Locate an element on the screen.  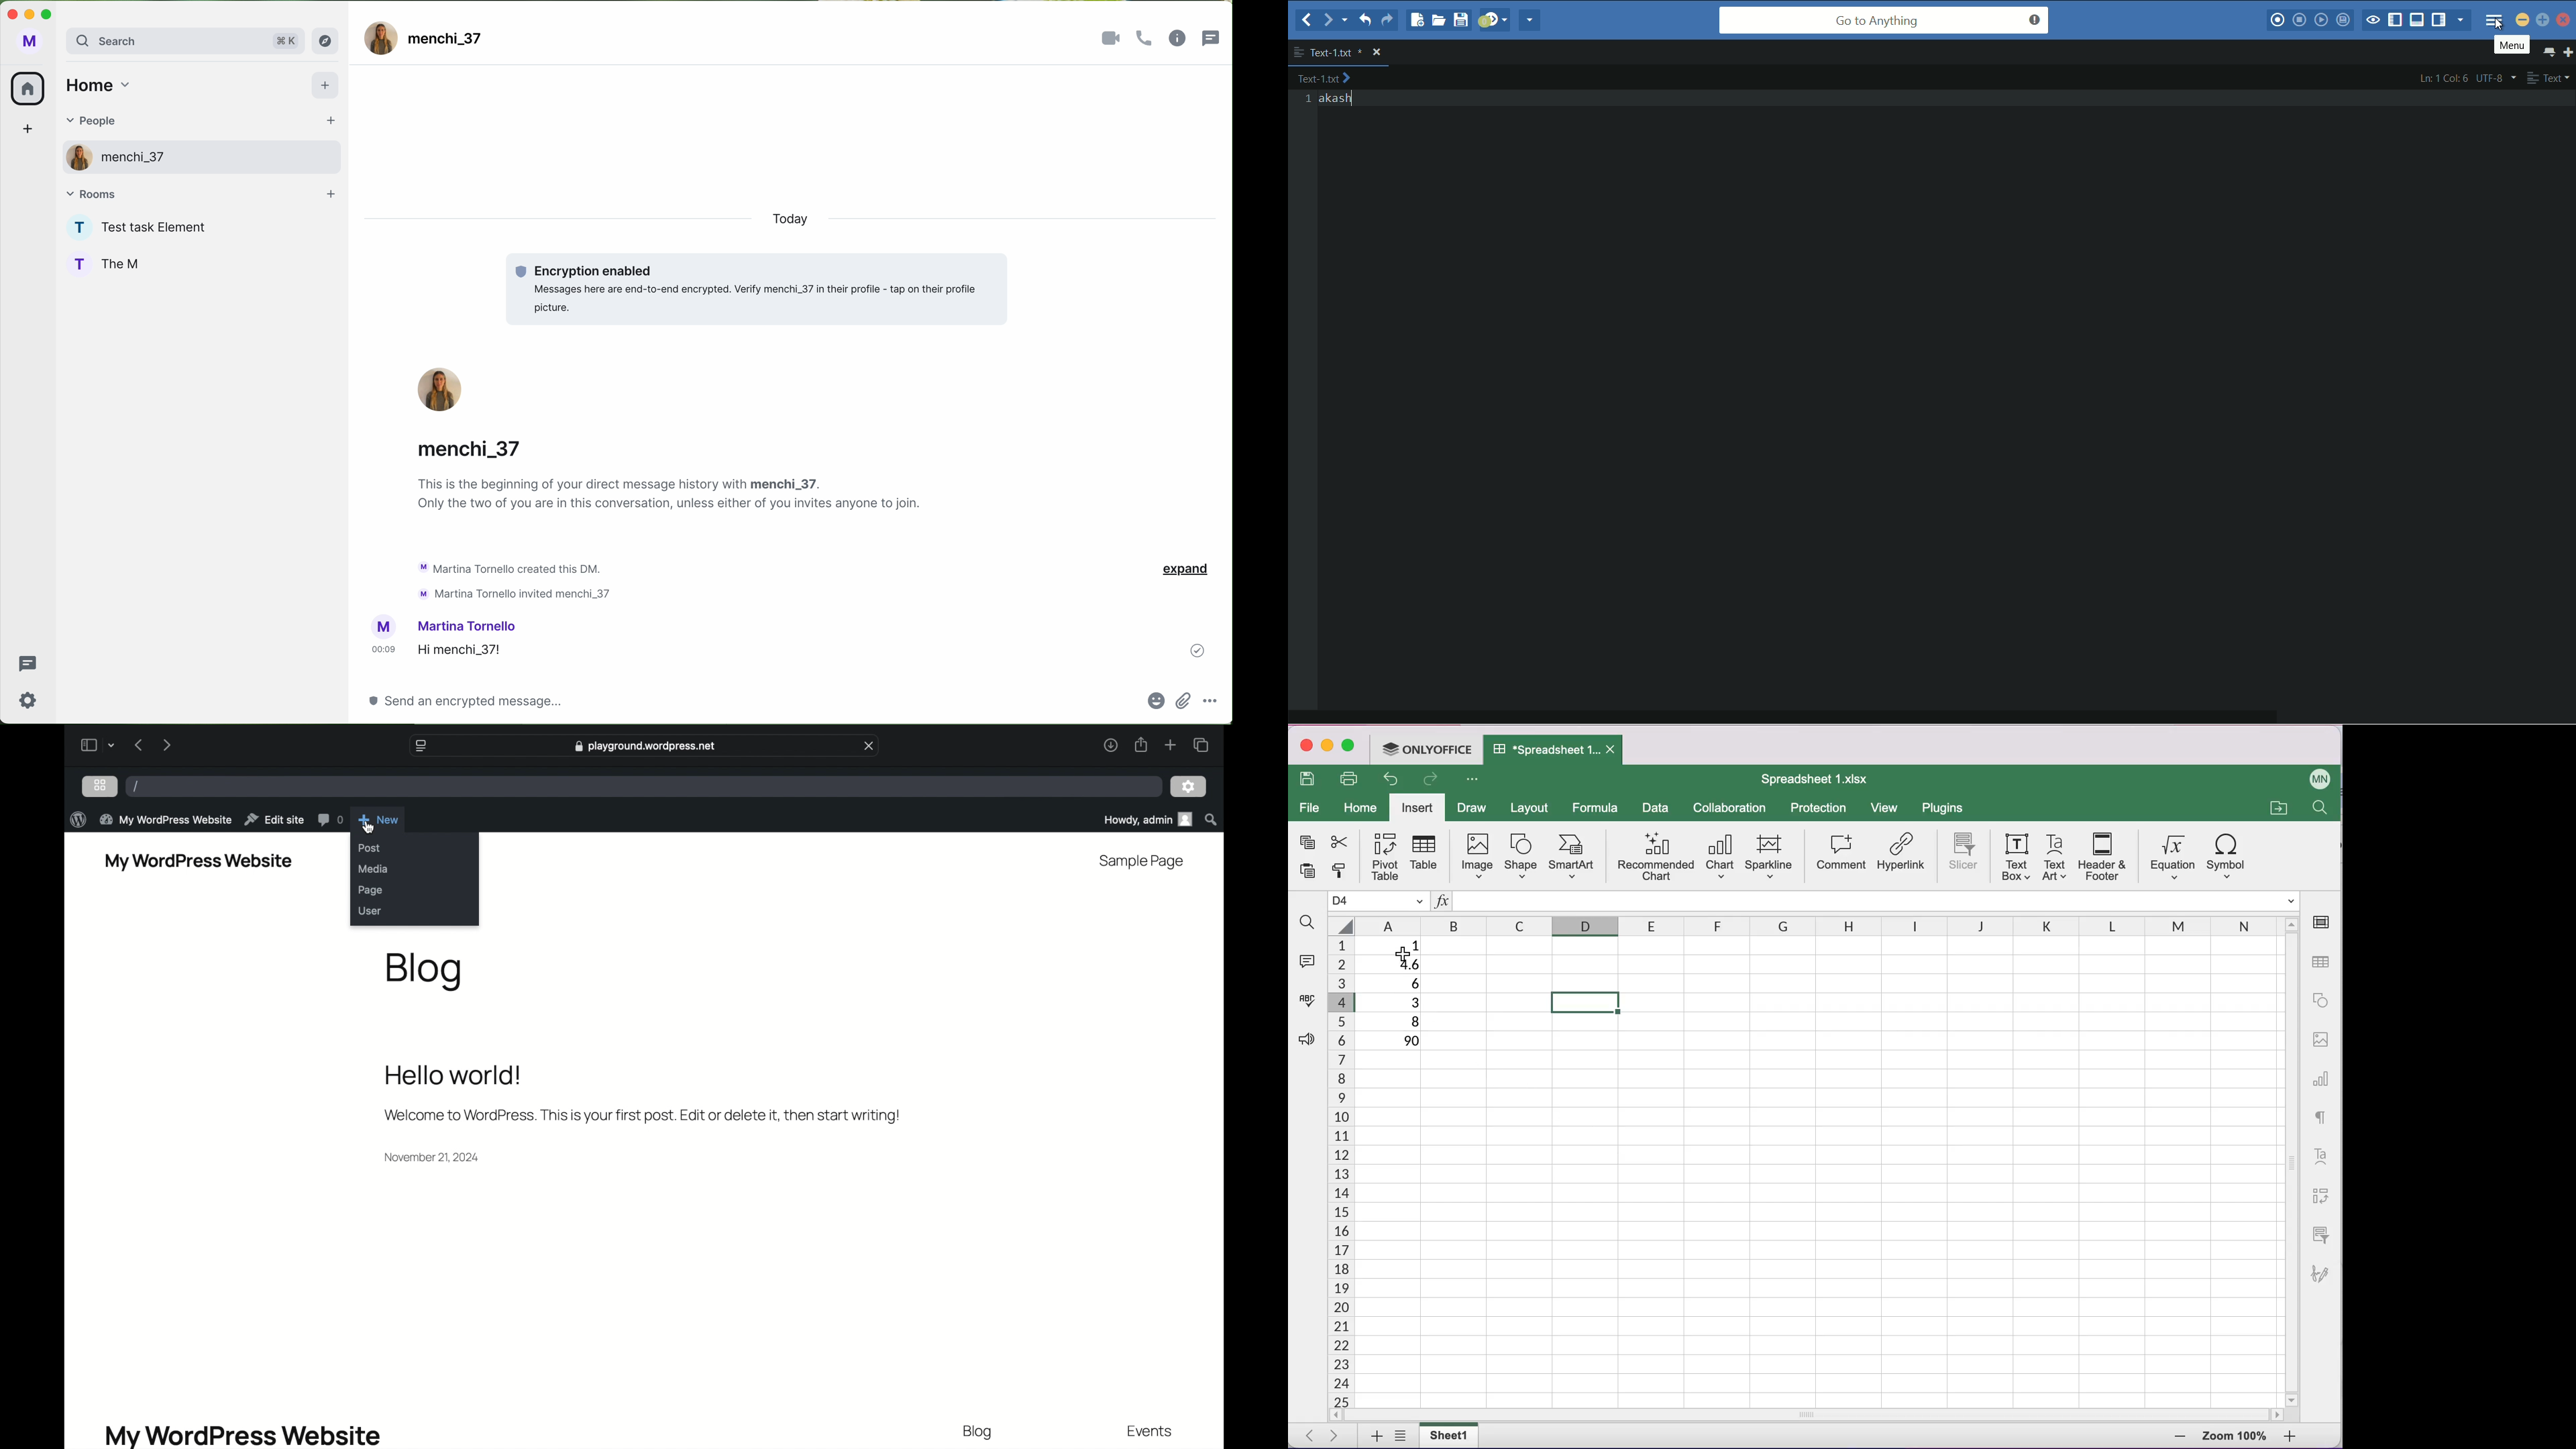
message sended is located at coordinates (773, 650).